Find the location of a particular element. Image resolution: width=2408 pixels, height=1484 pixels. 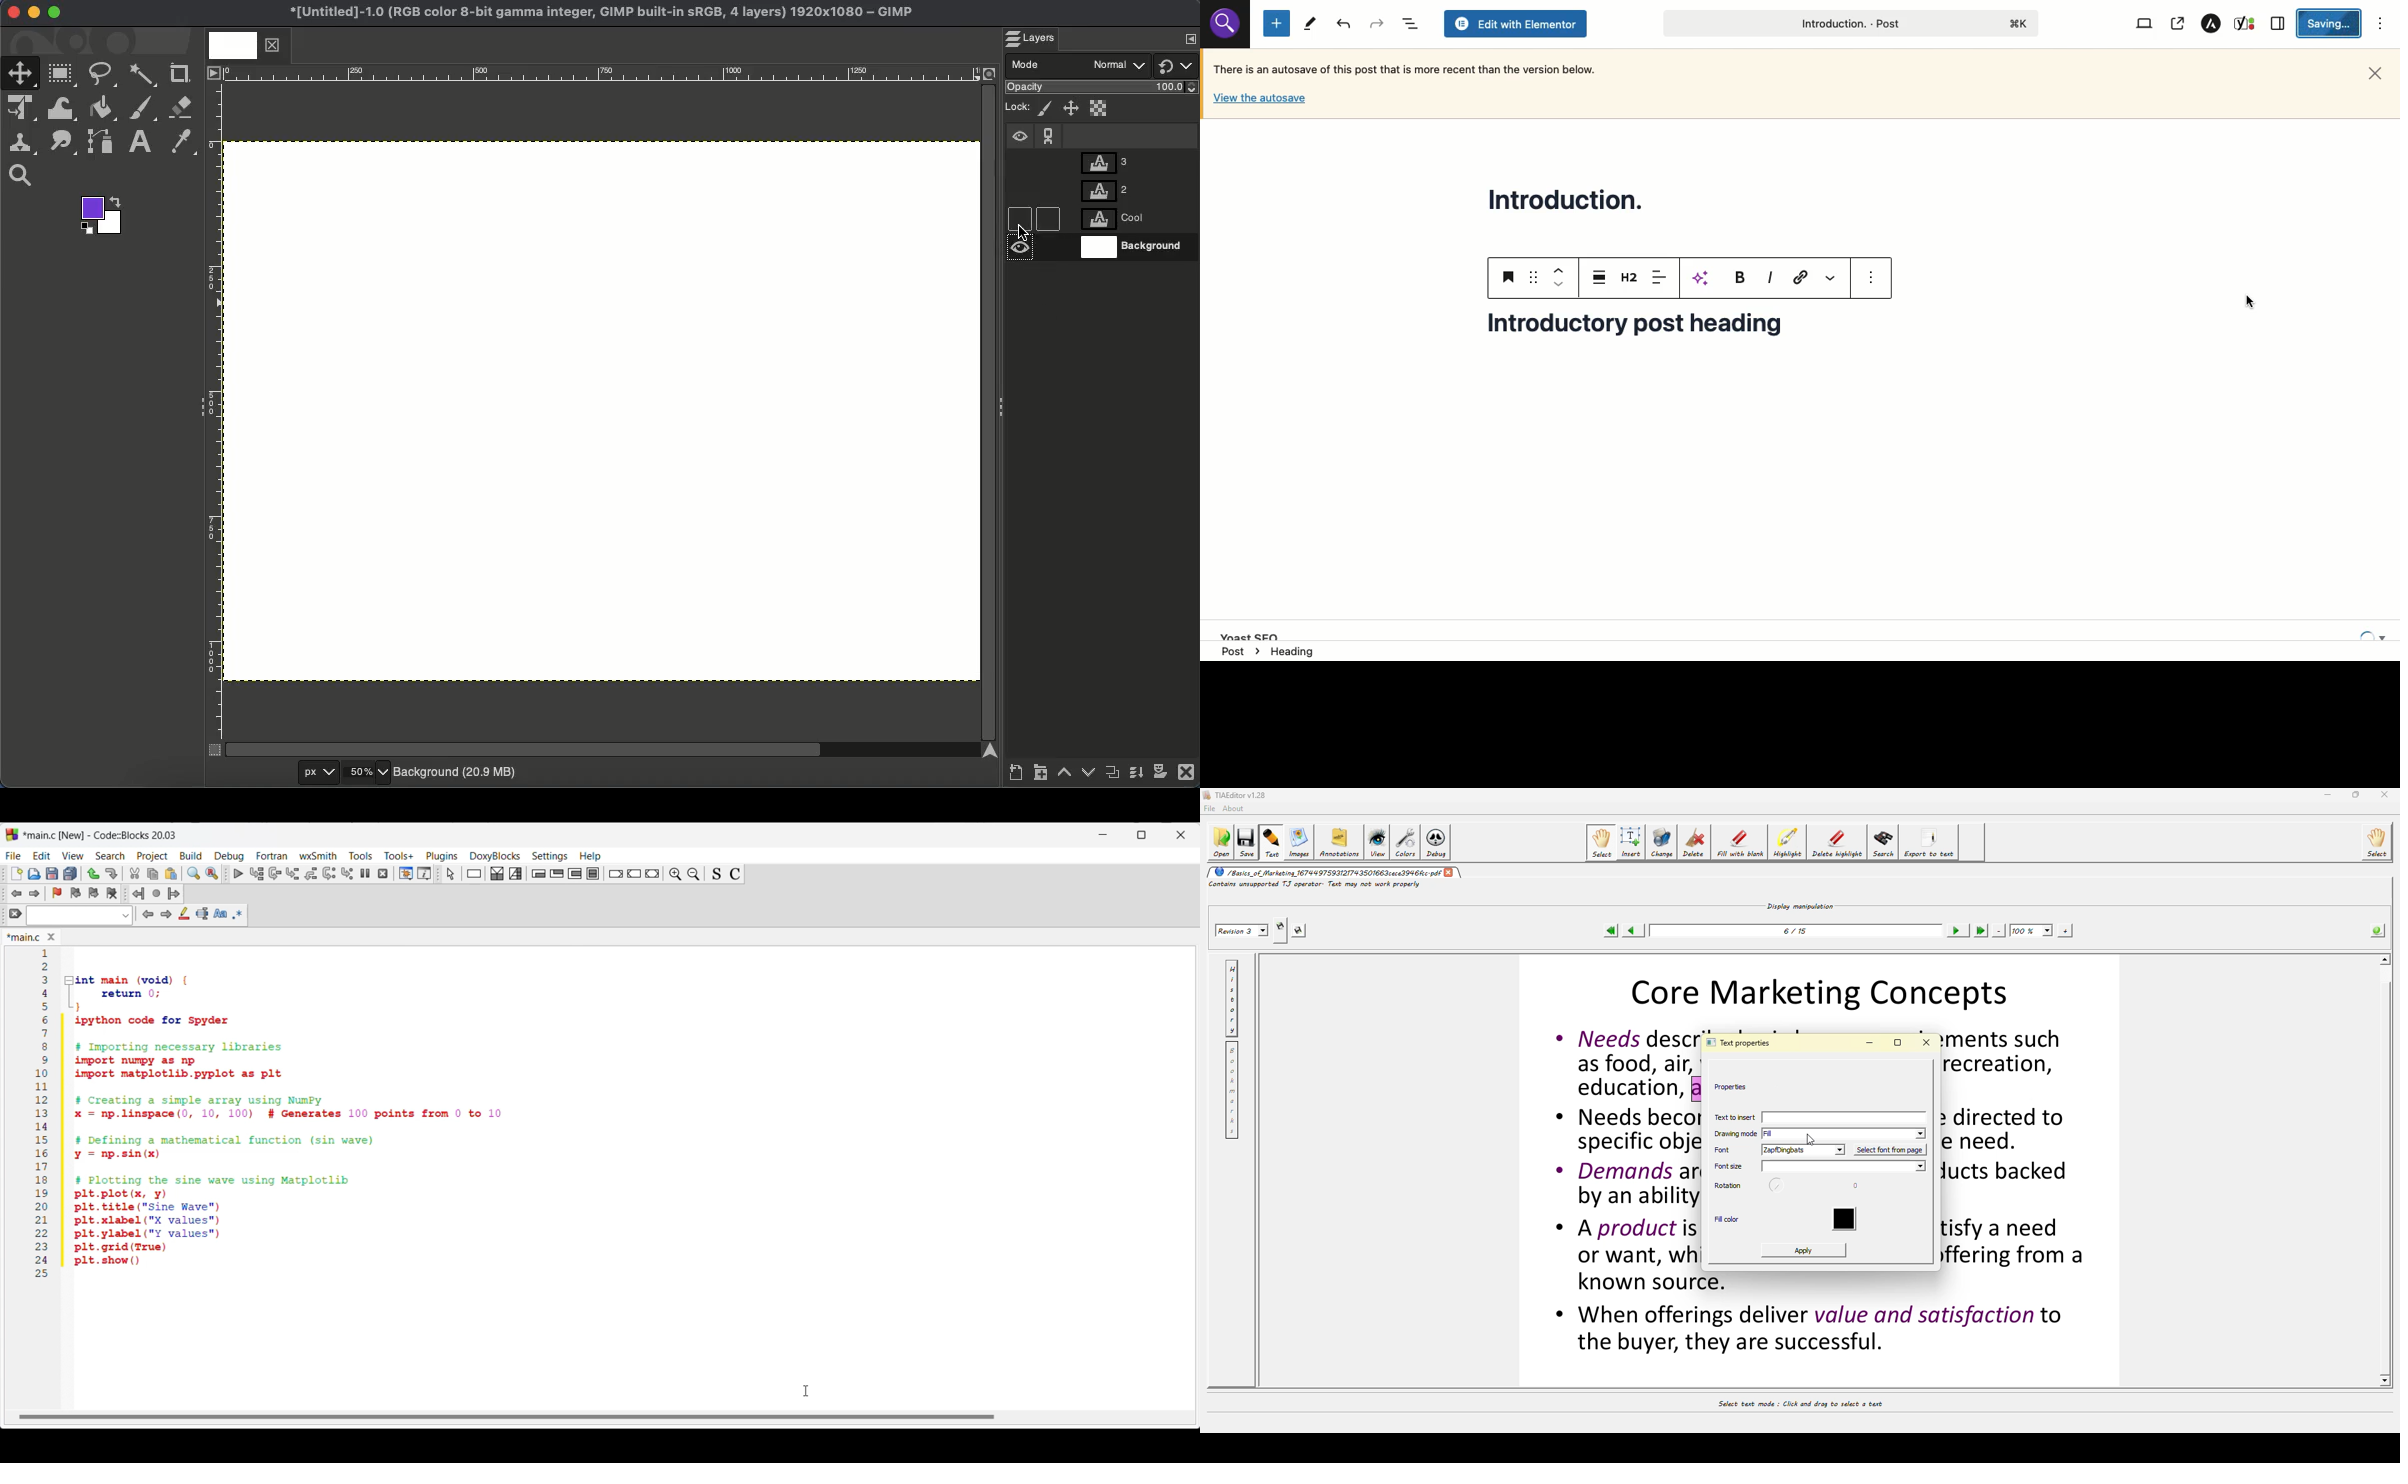

Change tab dimension is located at coordinates (1142, 835).